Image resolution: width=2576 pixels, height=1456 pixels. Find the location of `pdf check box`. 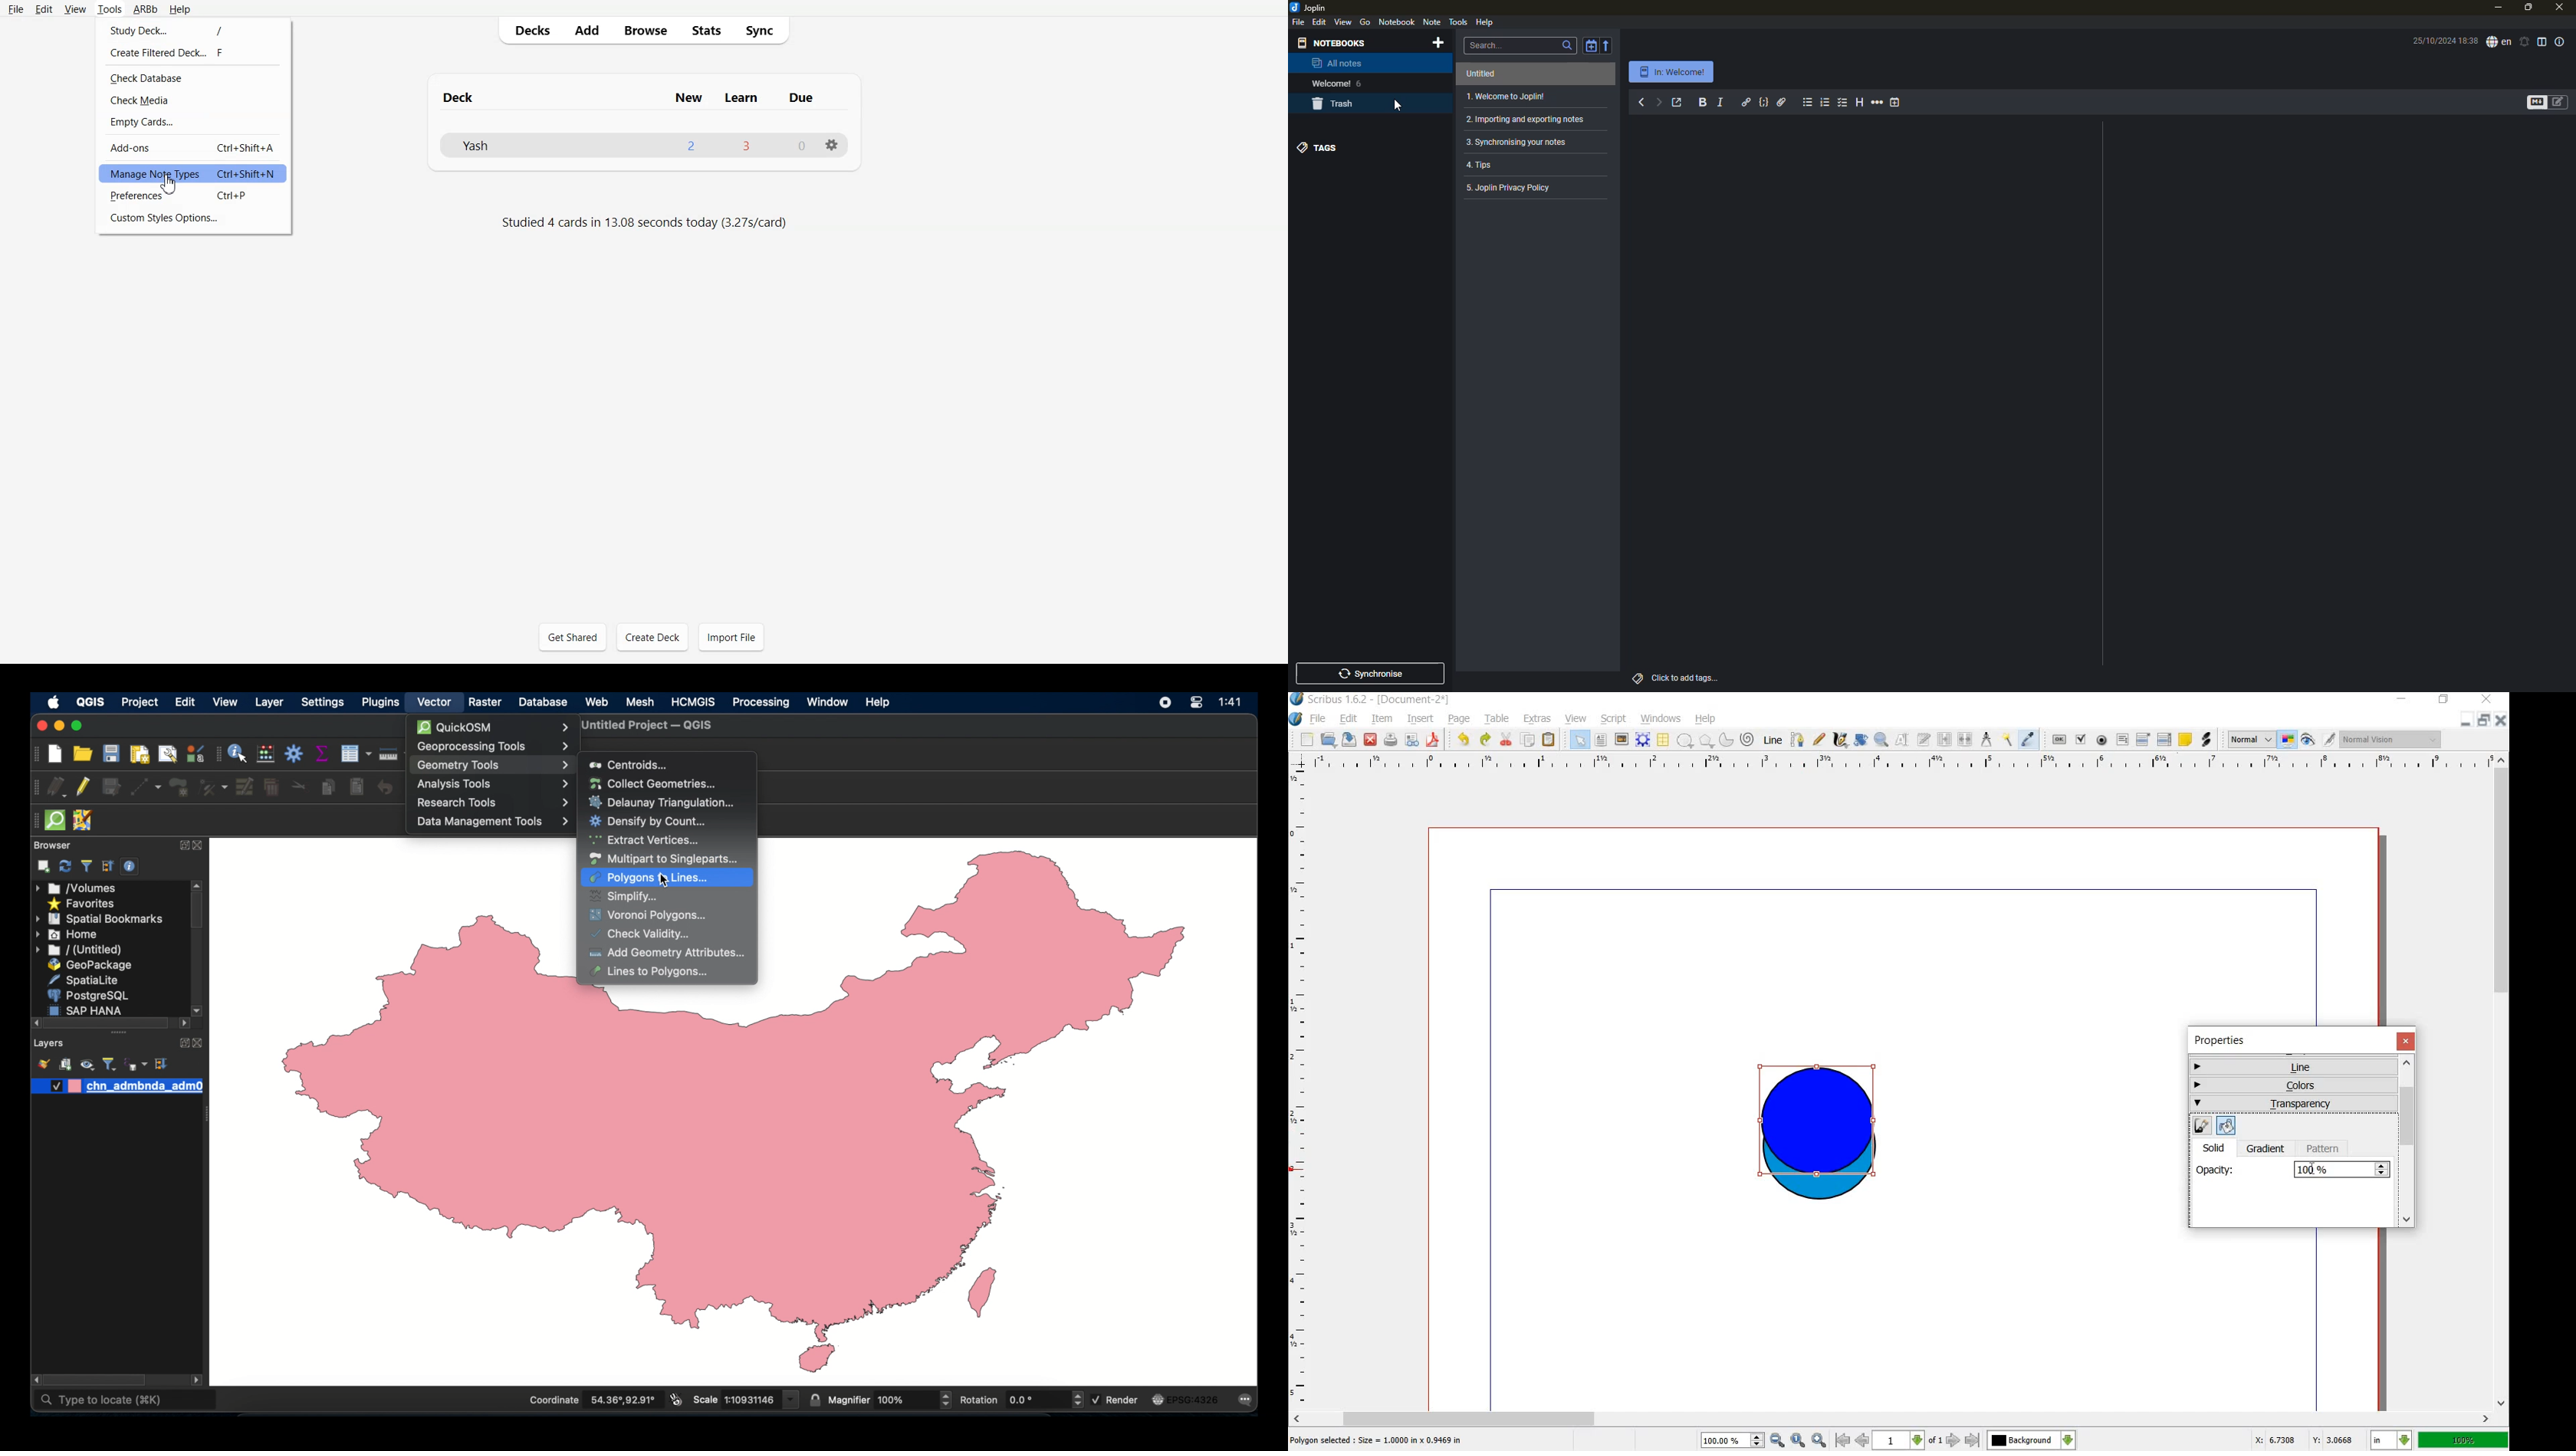

pdf check box is located at coordinates (2080, 740).